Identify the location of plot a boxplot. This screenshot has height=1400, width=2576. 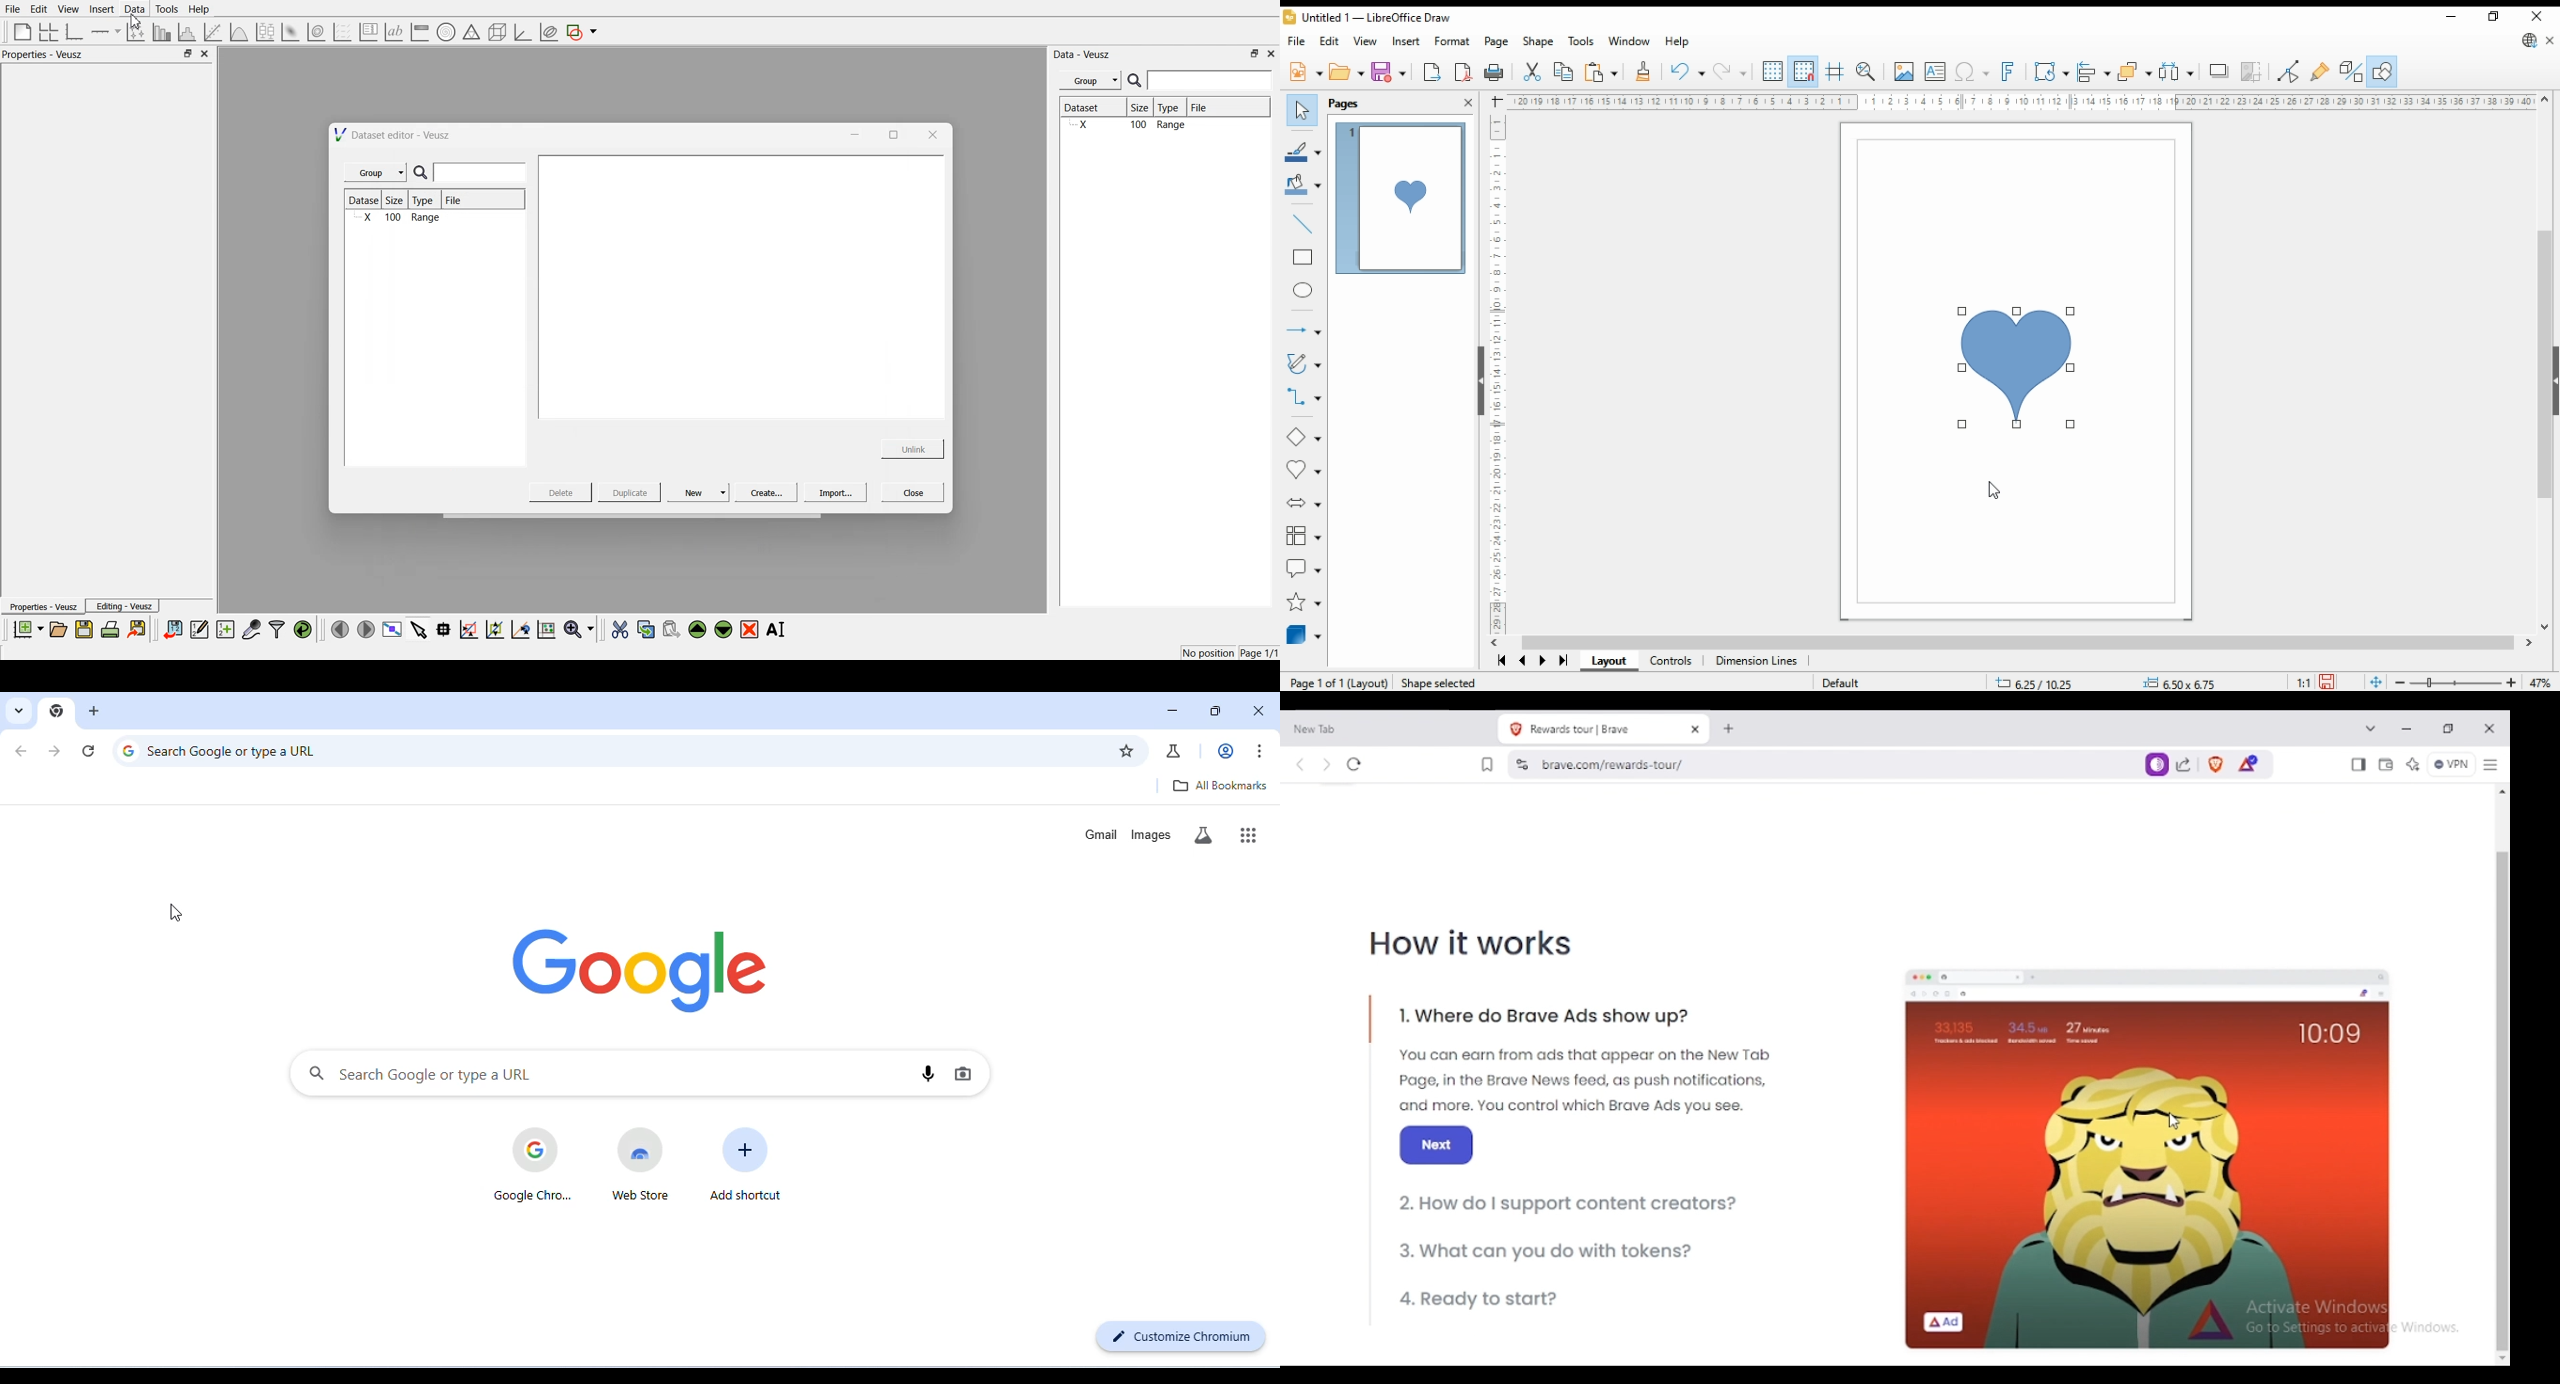
(264, 30).